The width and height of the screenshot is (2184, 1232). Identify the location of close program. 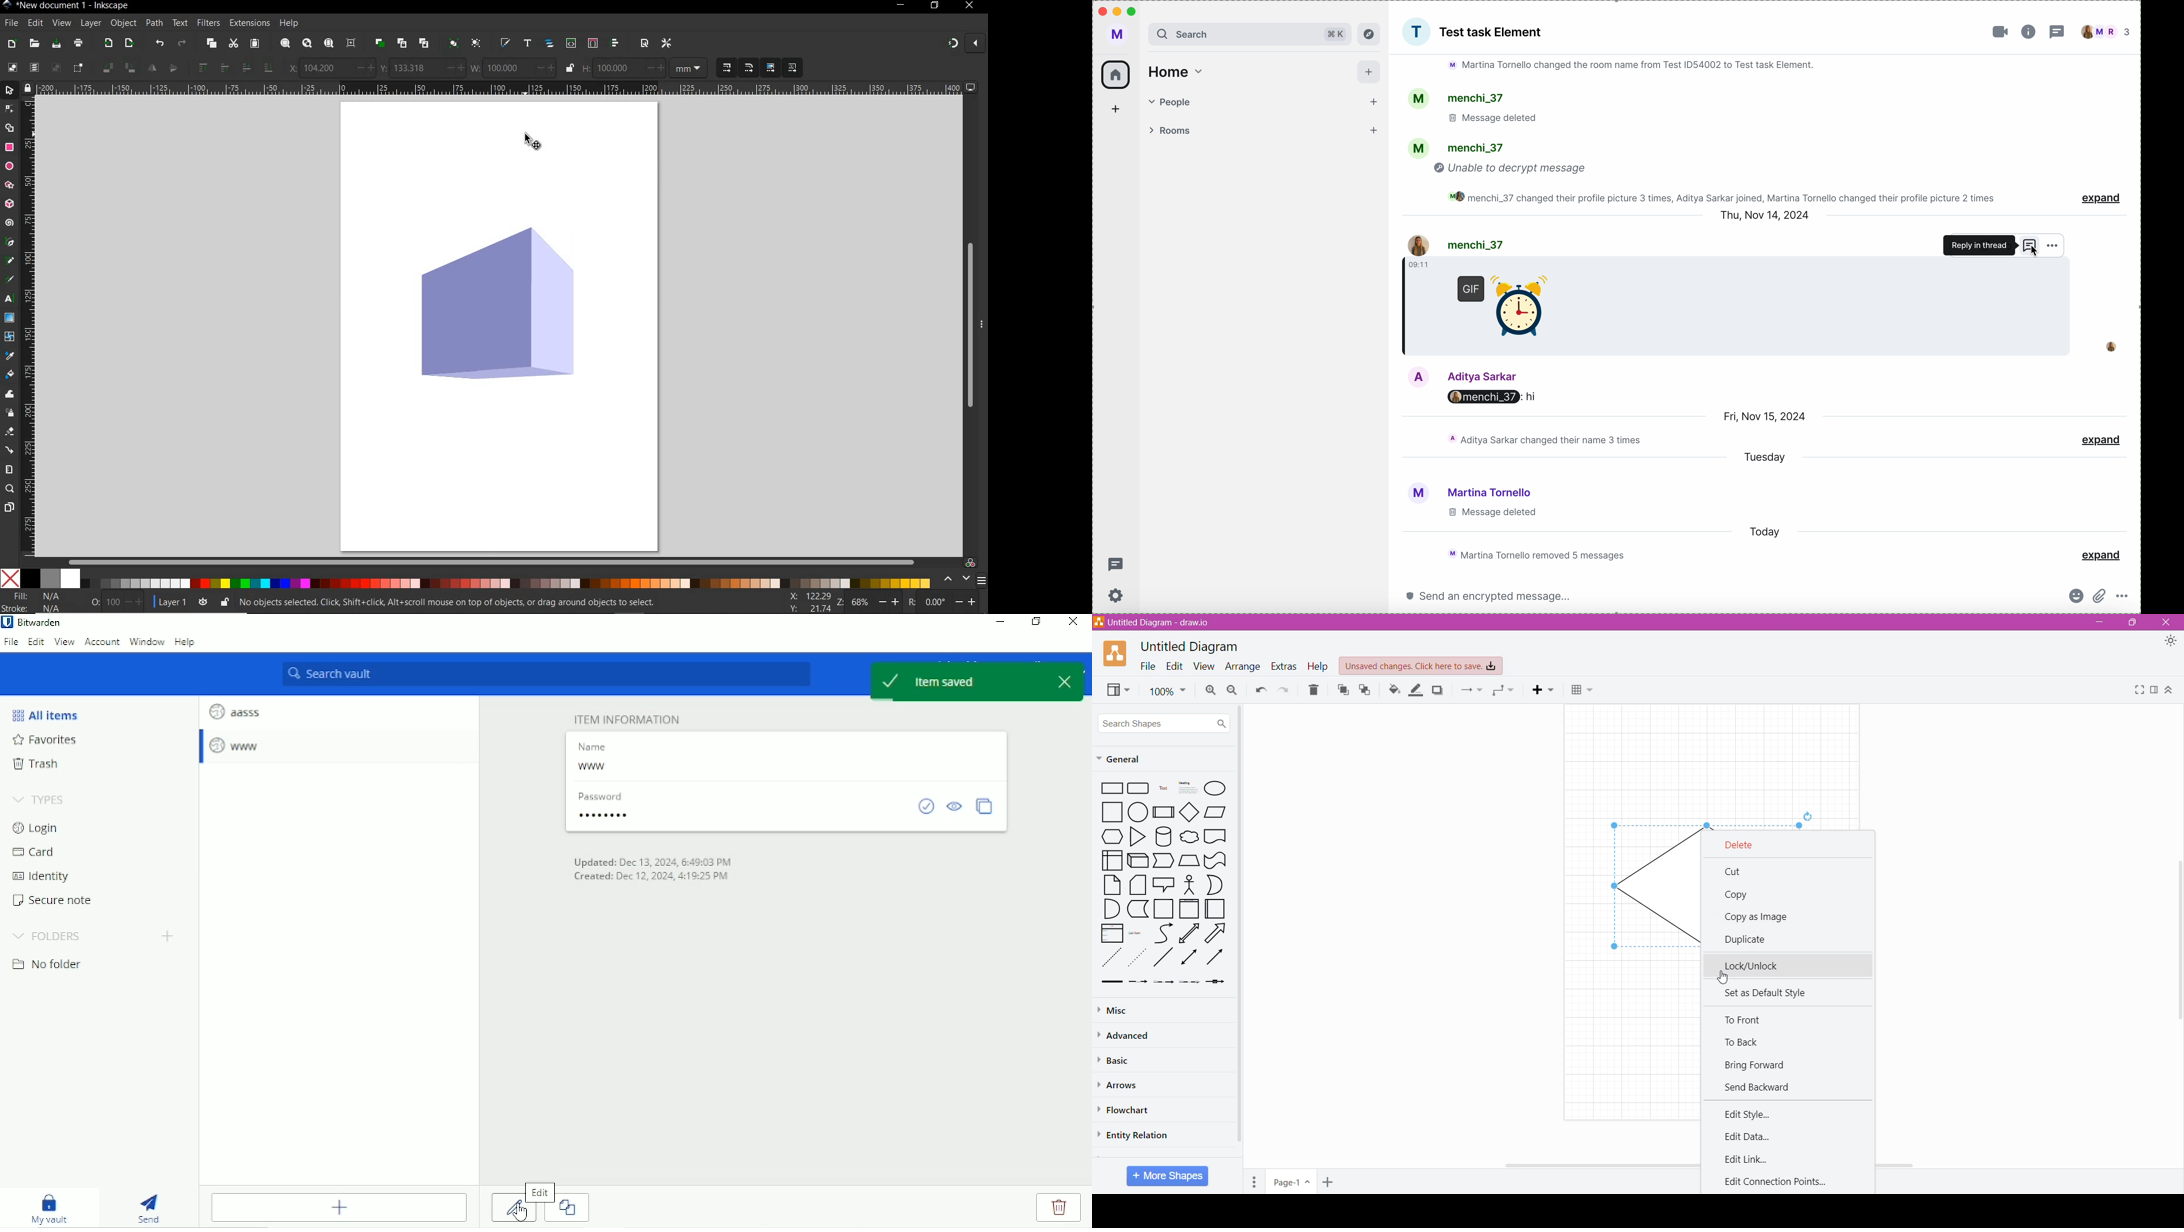
(1101, 11).